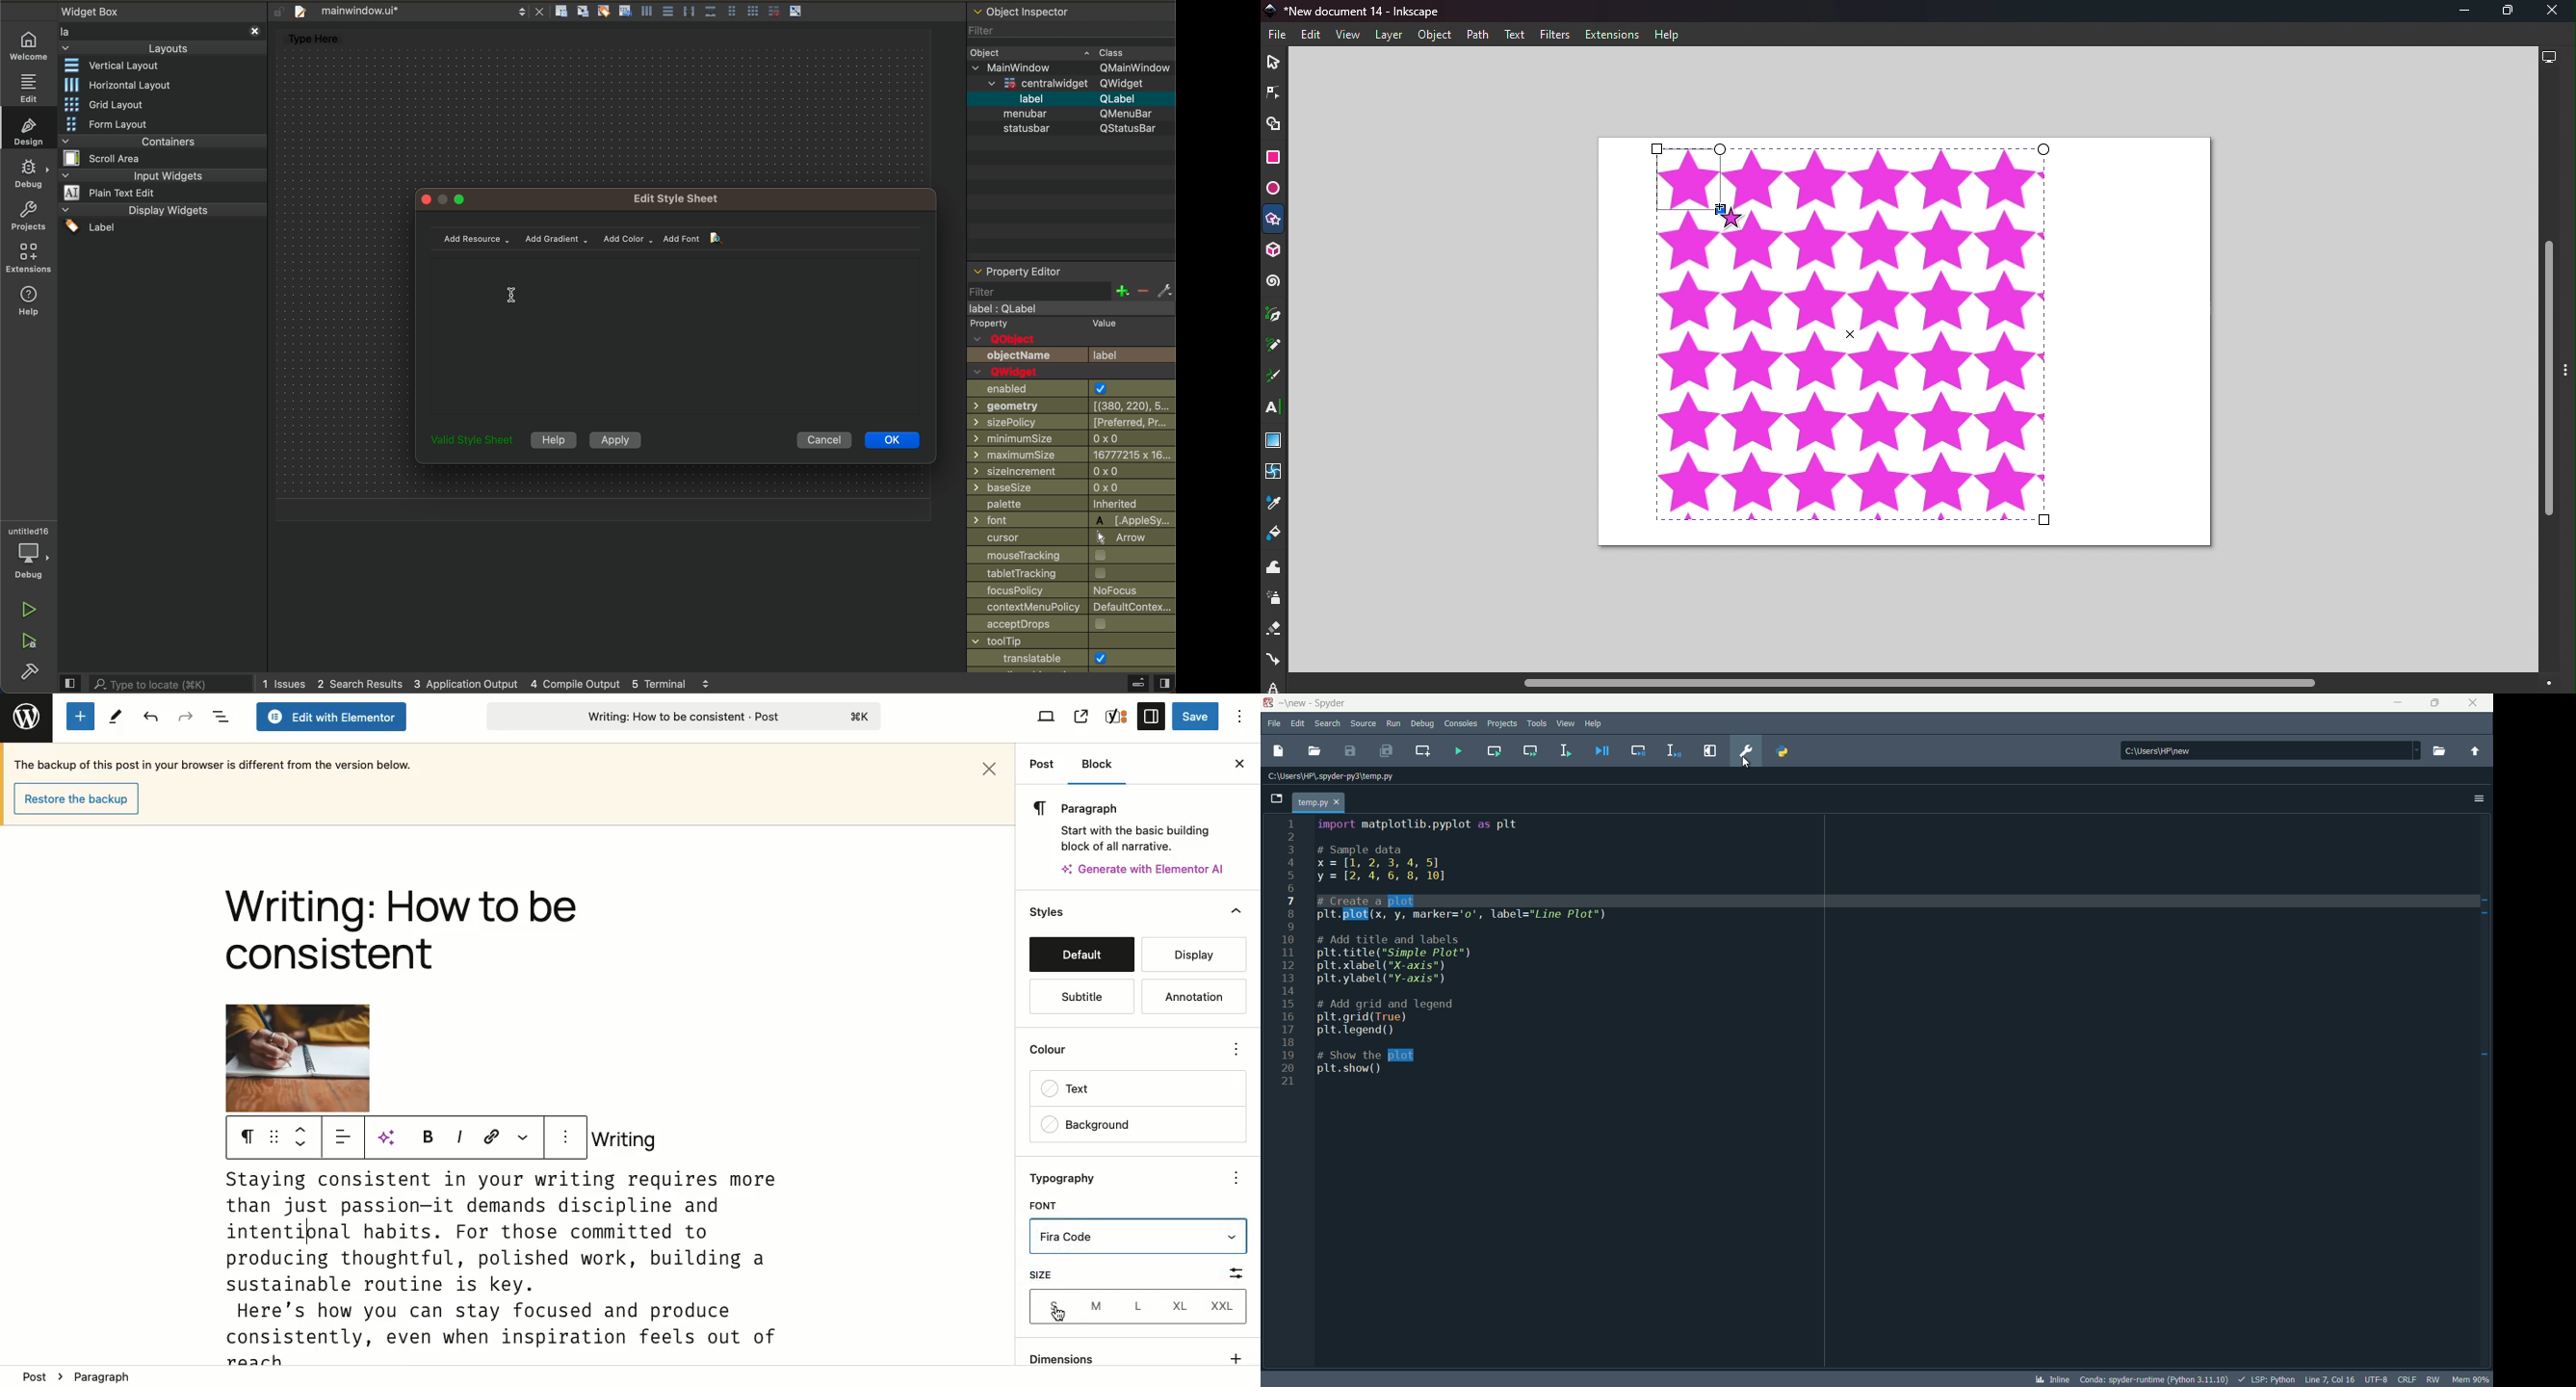 The height and width of the screenshot is (1400, 2576). What do you see at coordinates (96, 11) in the screenshot?
I see `widget box` at bounding box center [96, 11].